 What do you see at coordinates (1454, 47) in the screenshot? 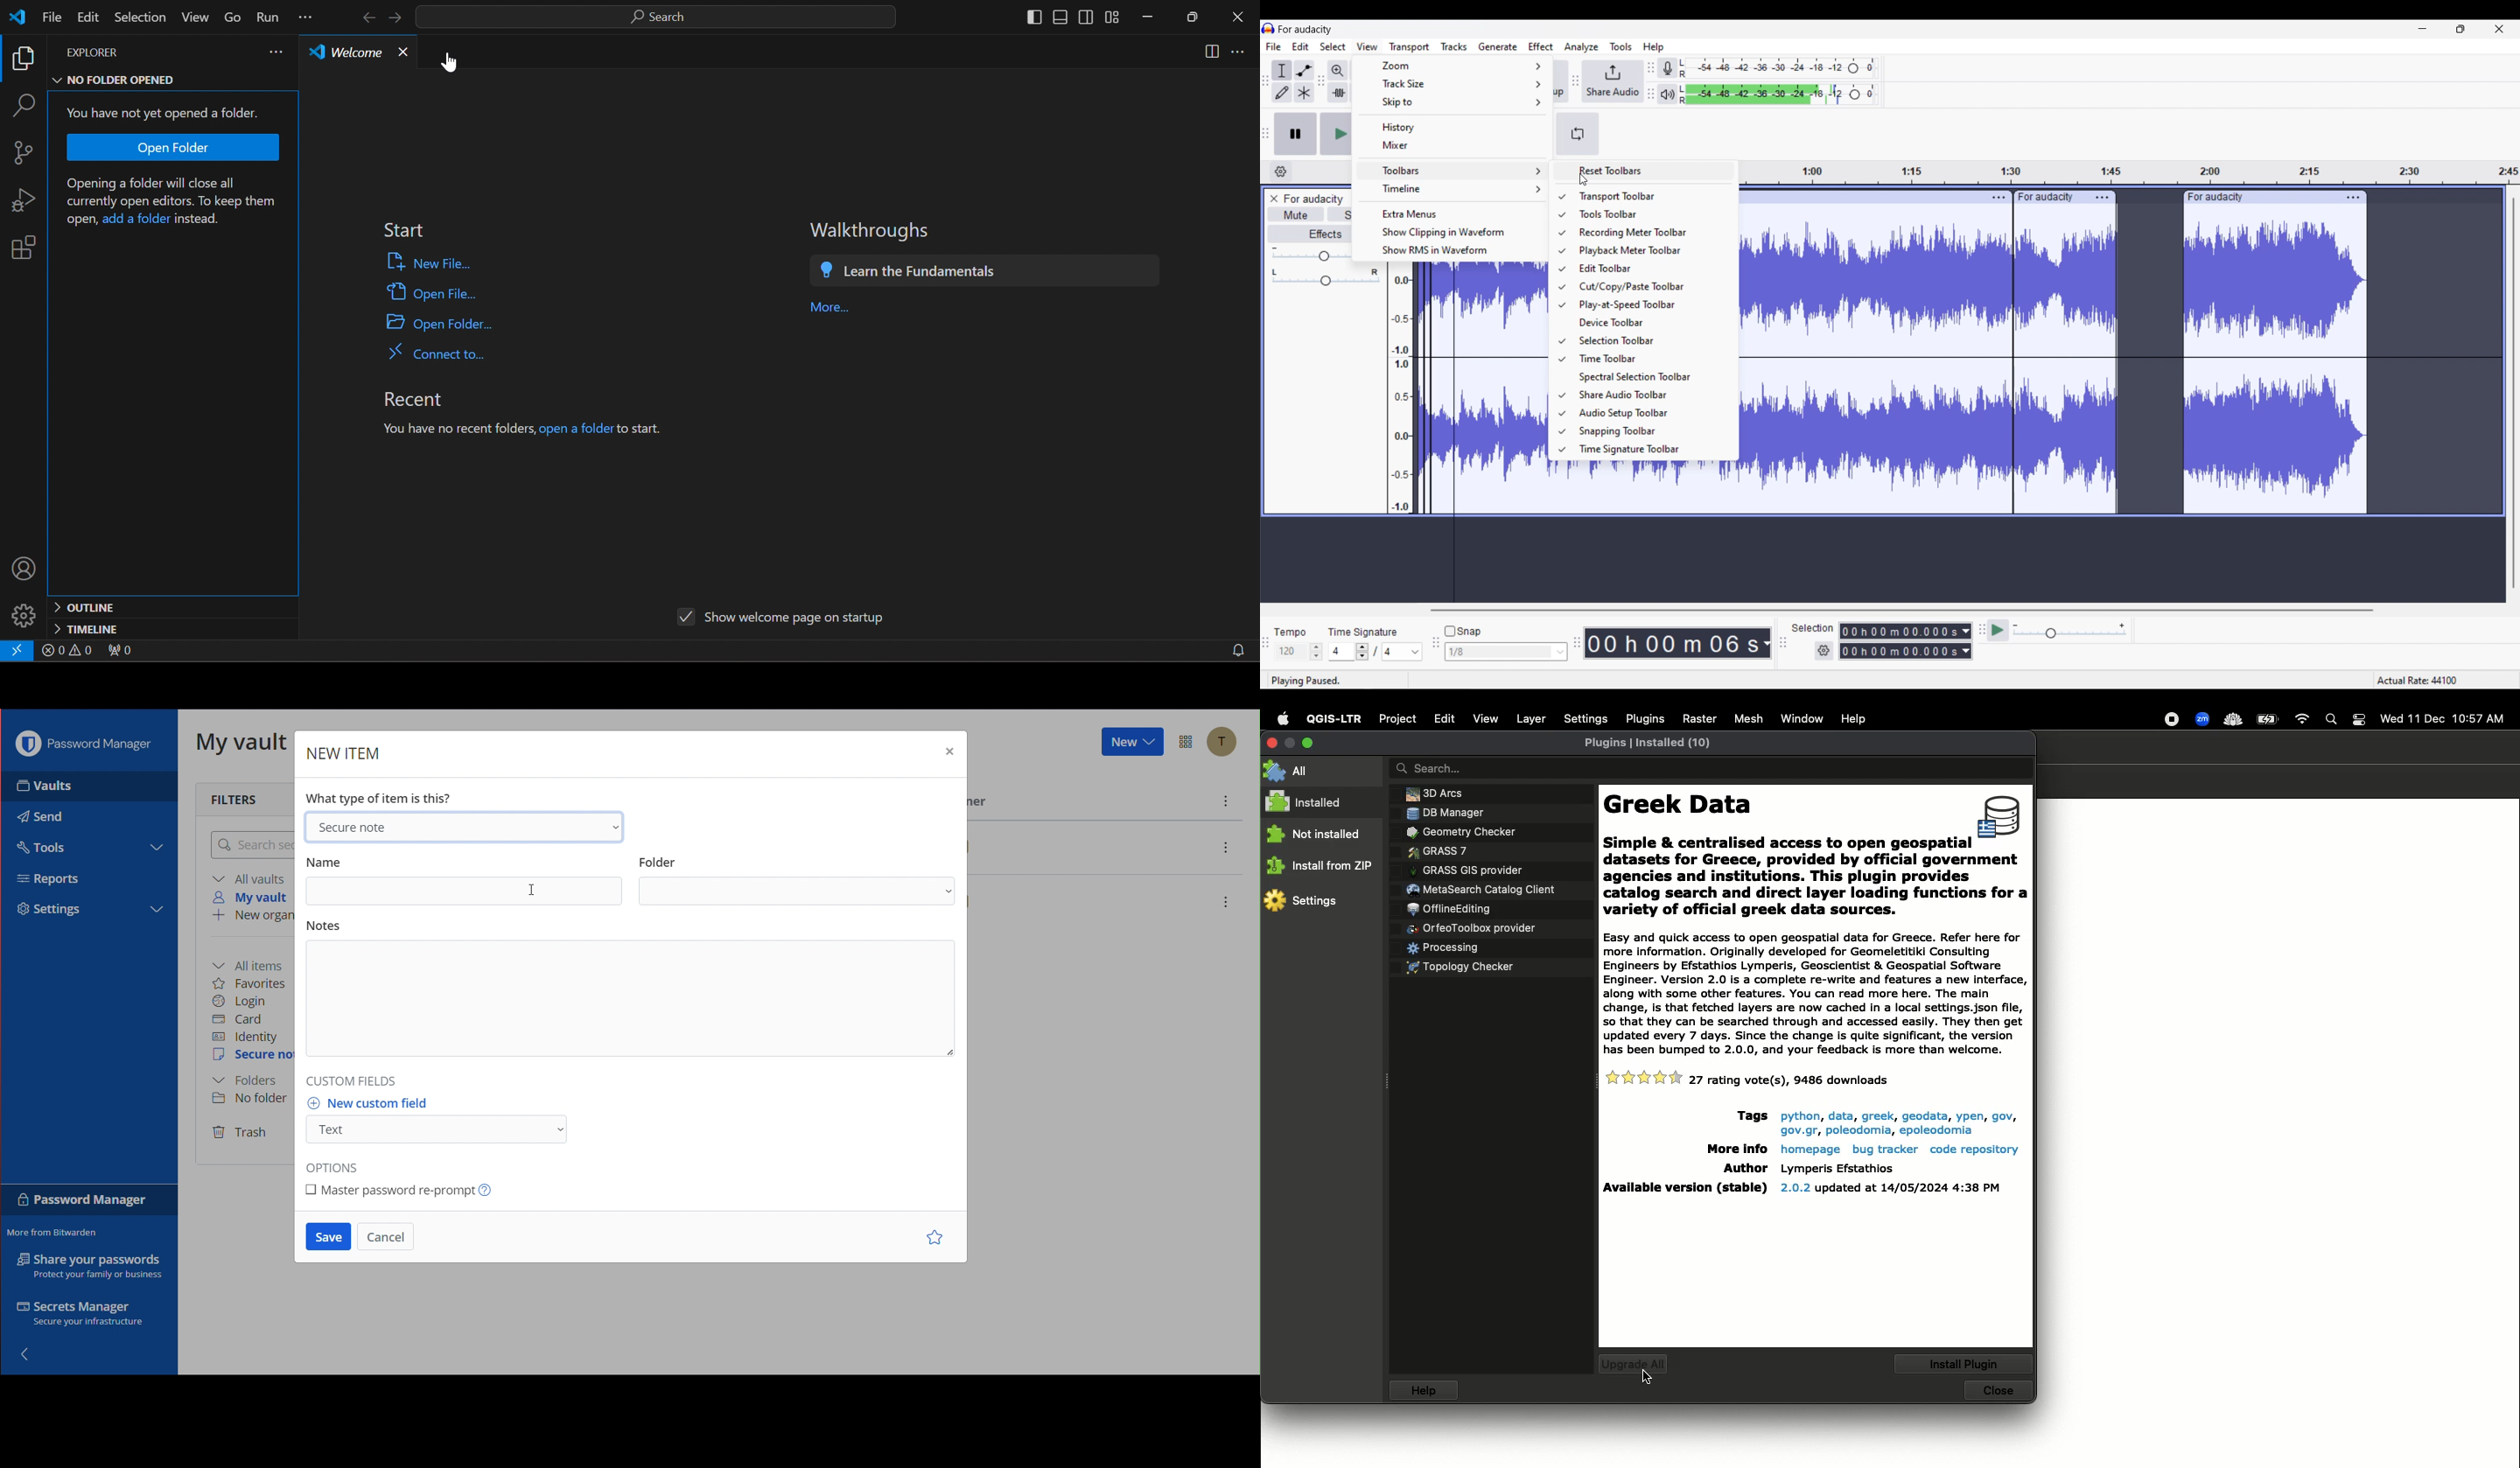
I see `Tracks menu` at bounding box center [1454, 47].